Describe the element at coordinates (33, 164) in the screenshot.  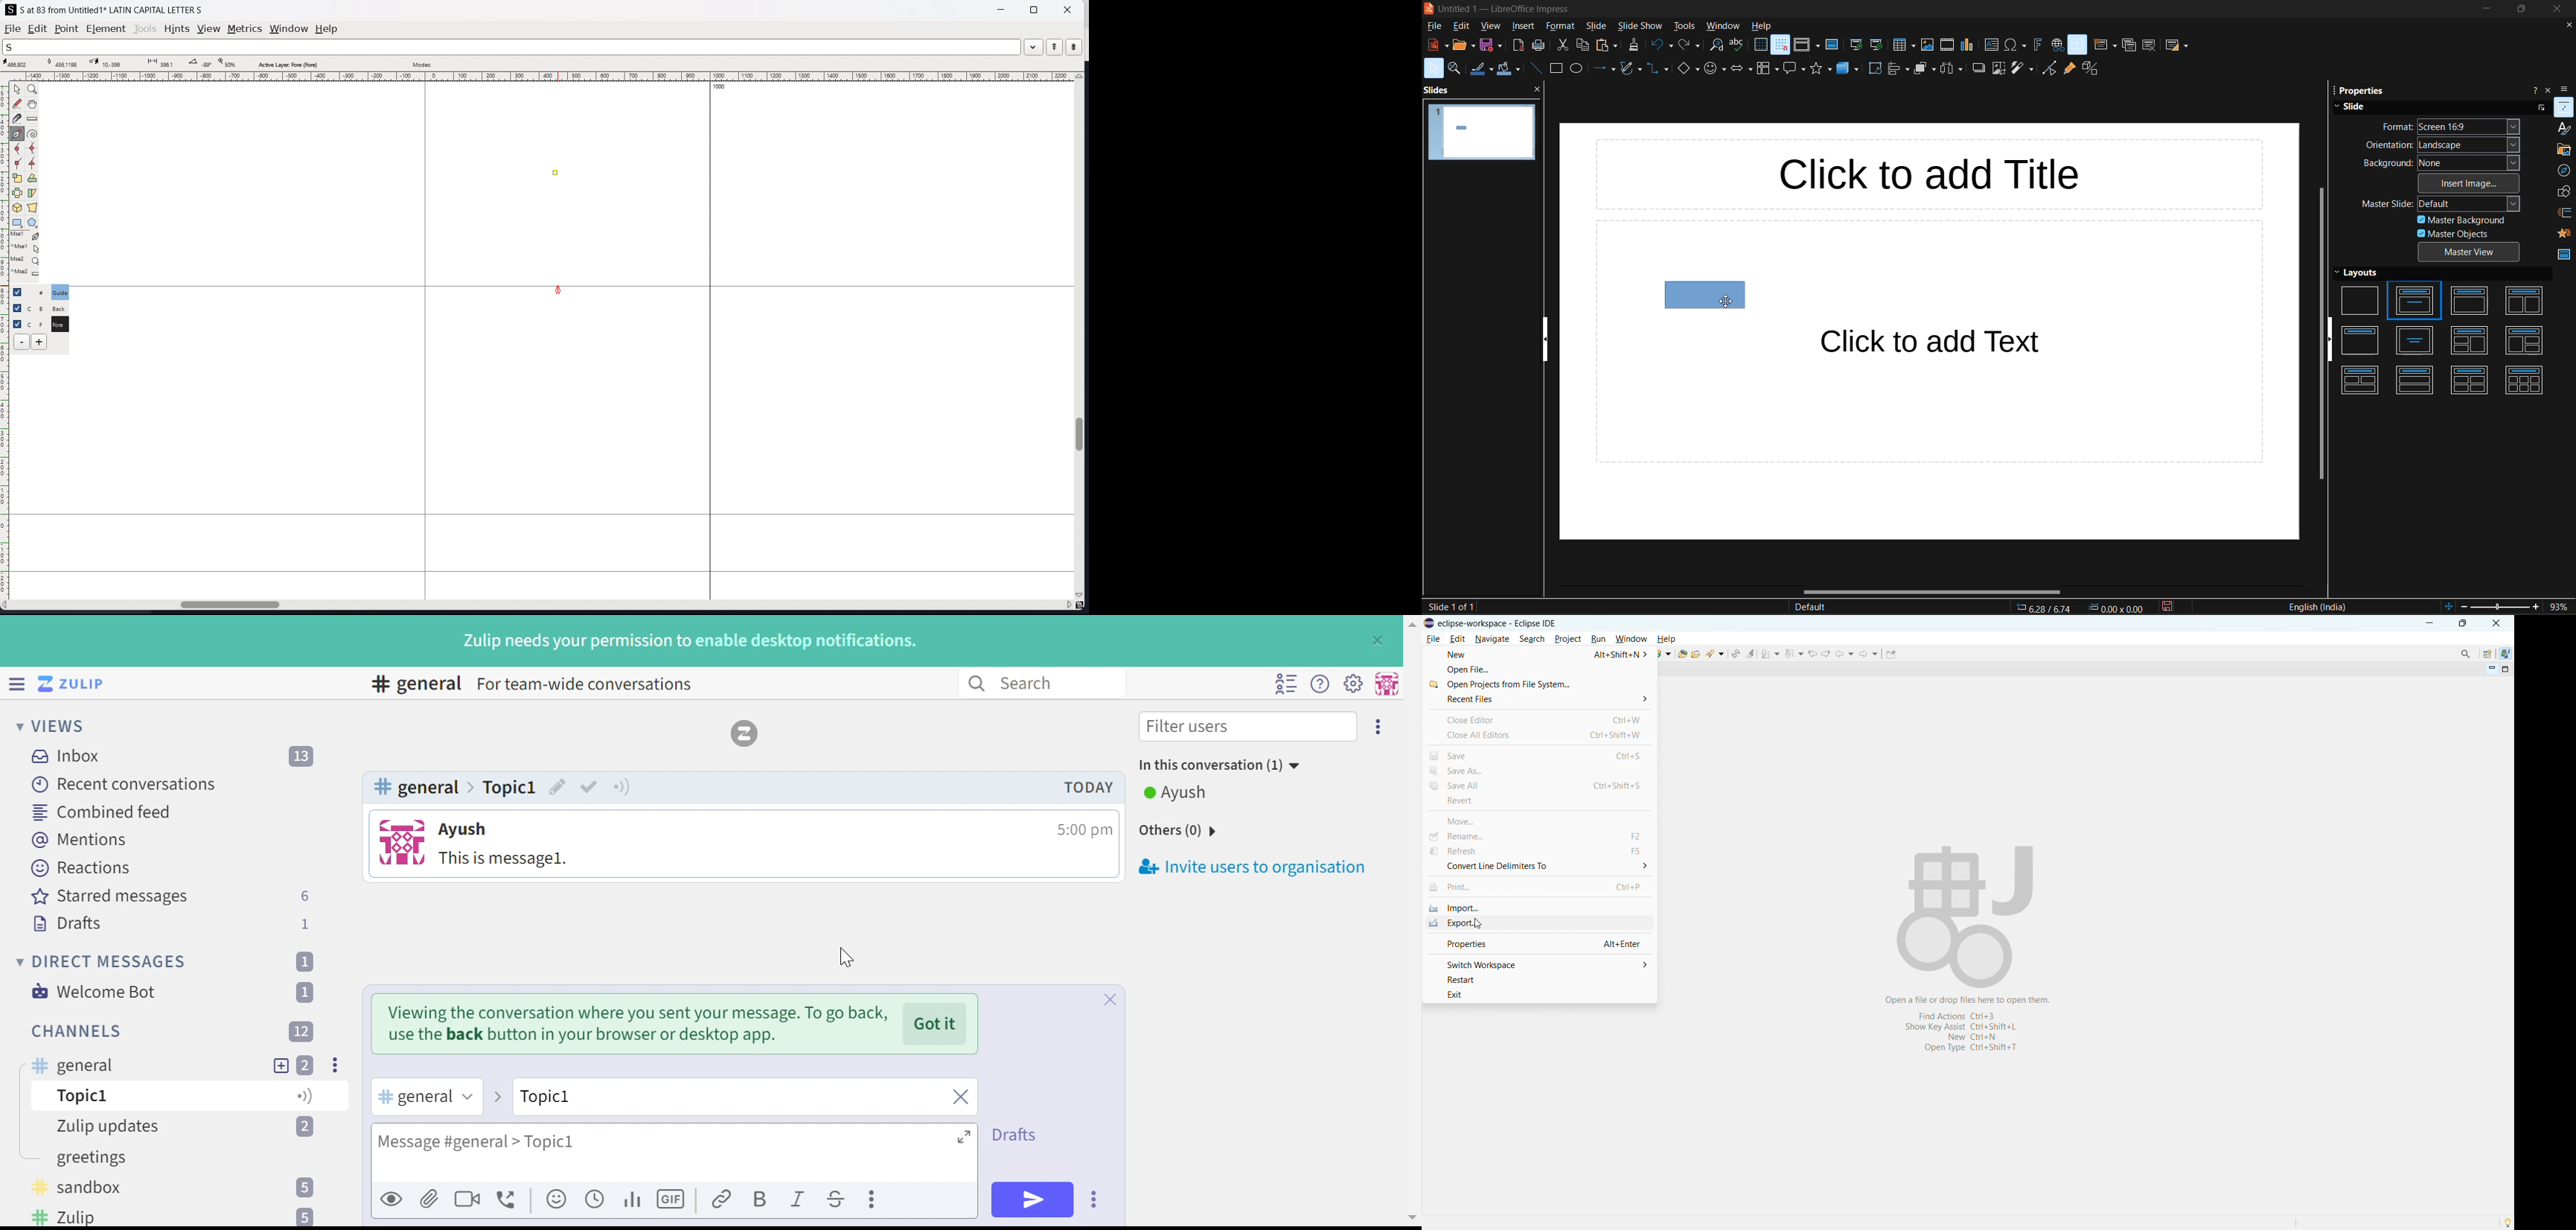
I see `add a tangent point` at that location.